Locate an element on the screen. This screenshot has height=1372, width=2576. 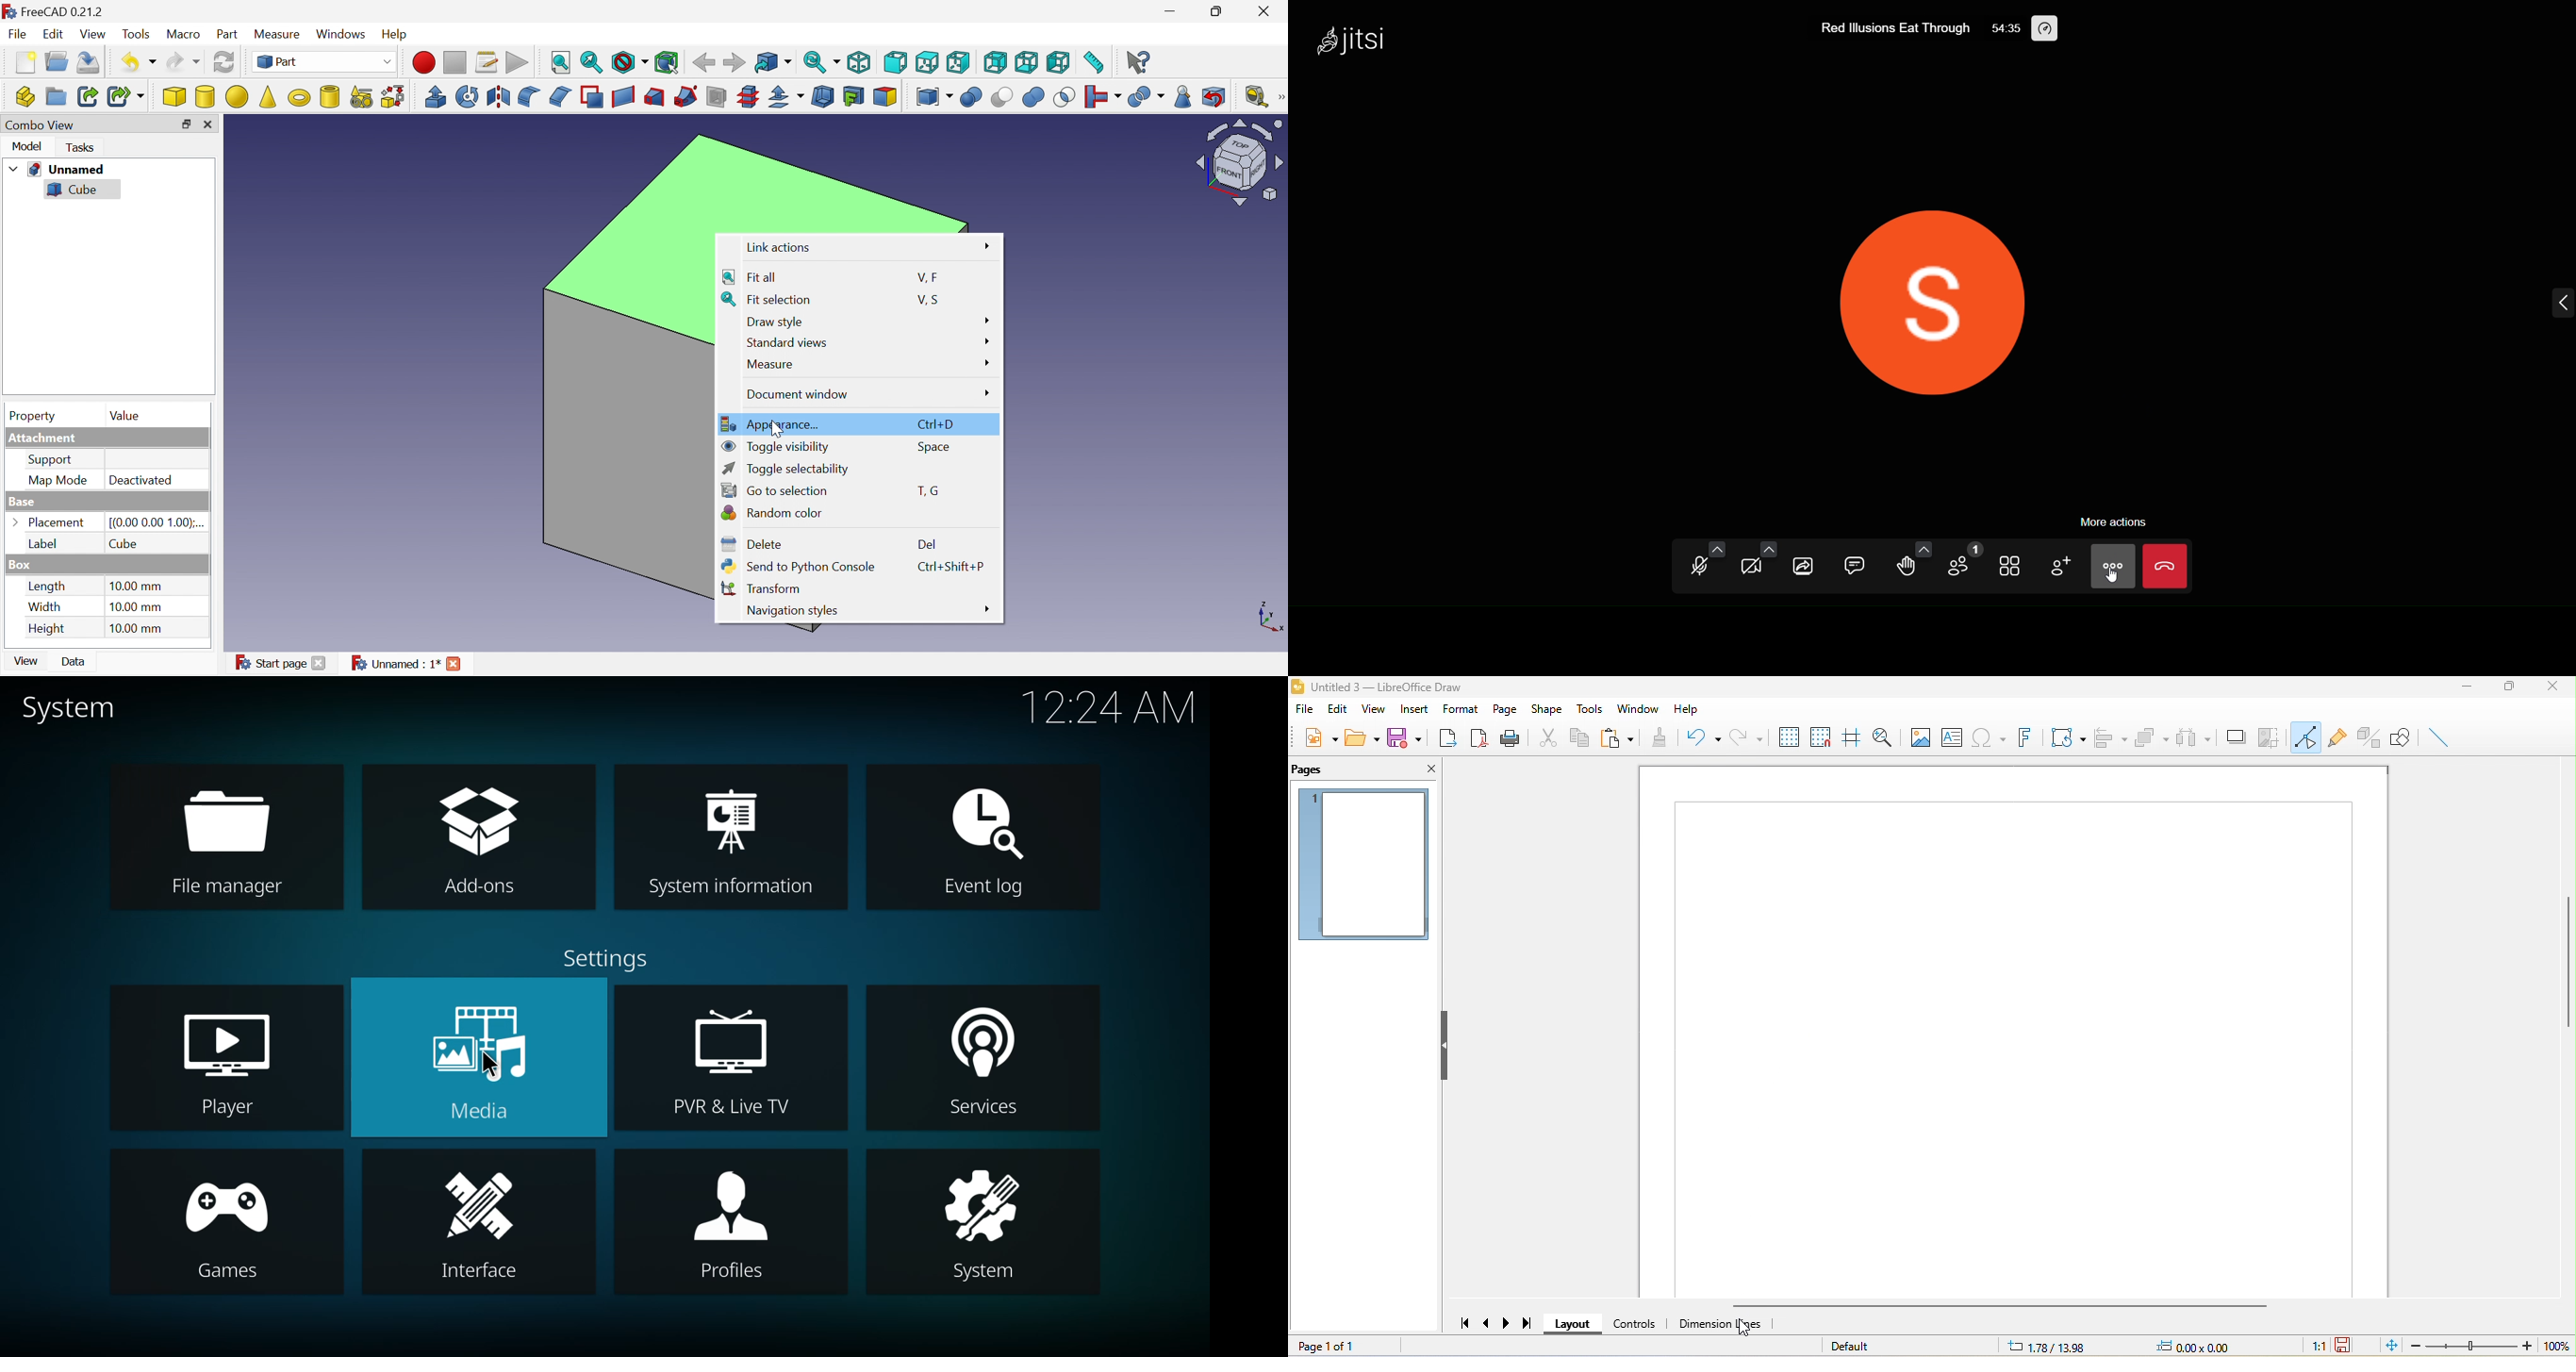
insert is located at coordinates (1412, 710).